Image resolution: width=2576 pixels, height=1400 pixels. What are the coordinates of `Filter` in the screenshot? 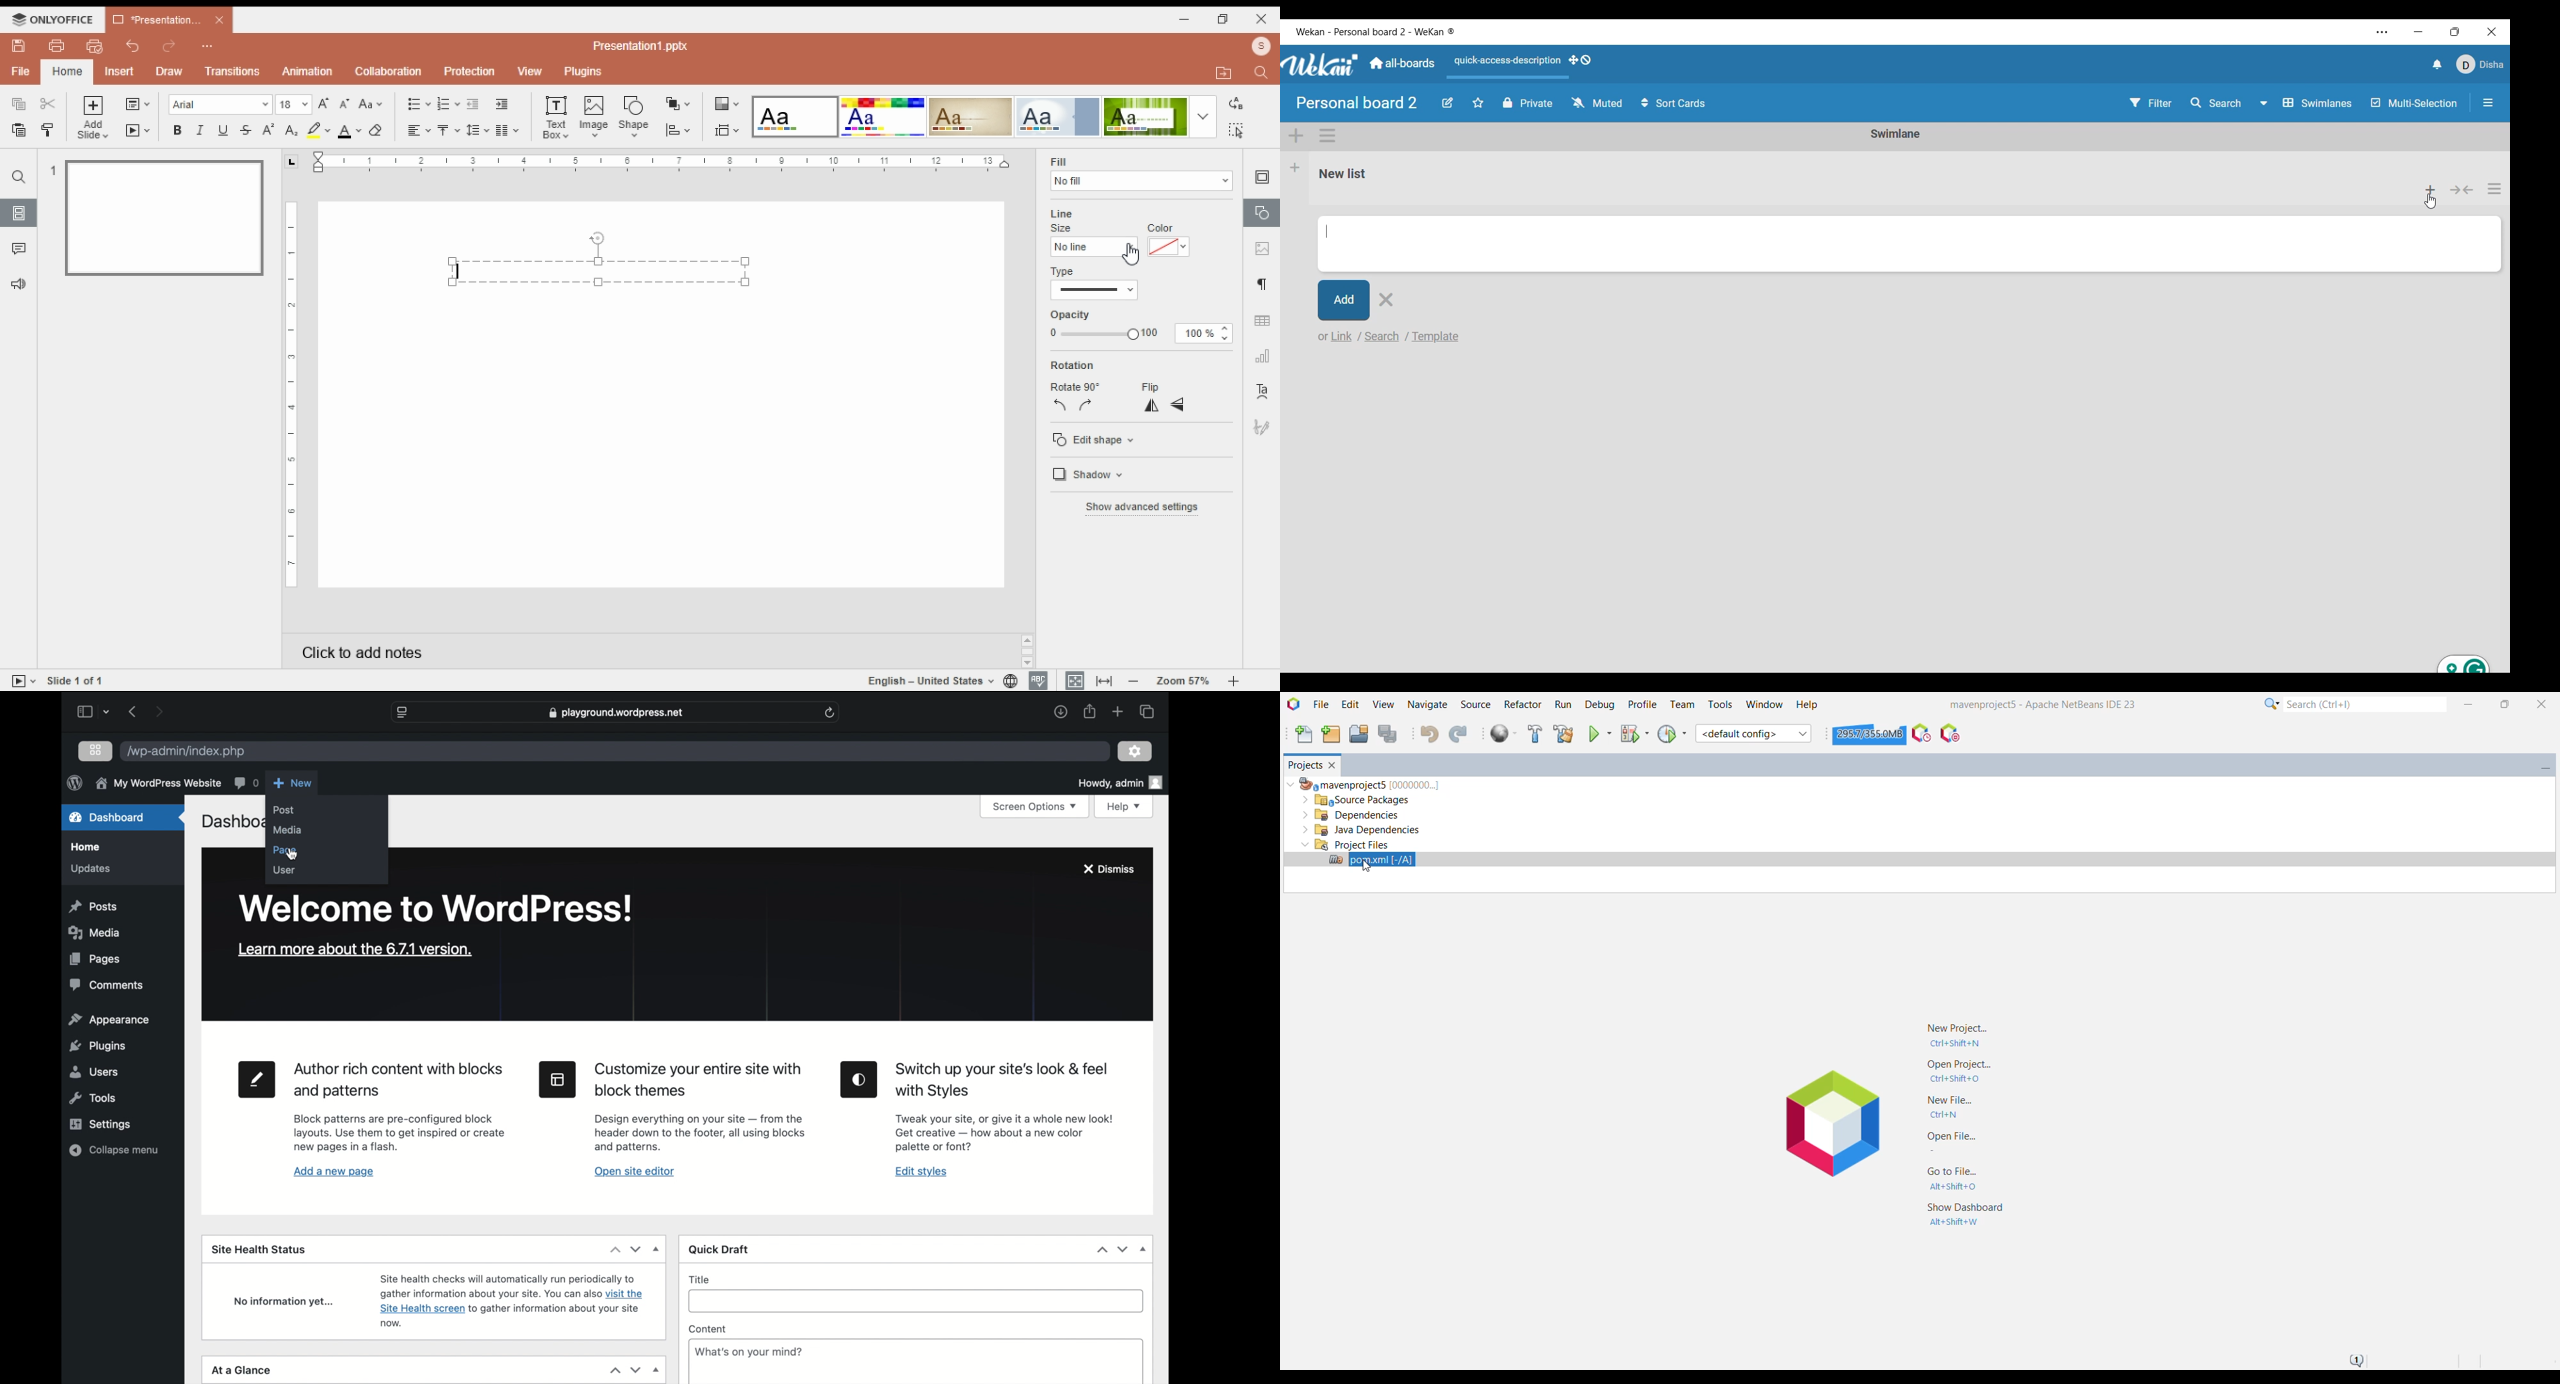 It's located at (2151, 103).